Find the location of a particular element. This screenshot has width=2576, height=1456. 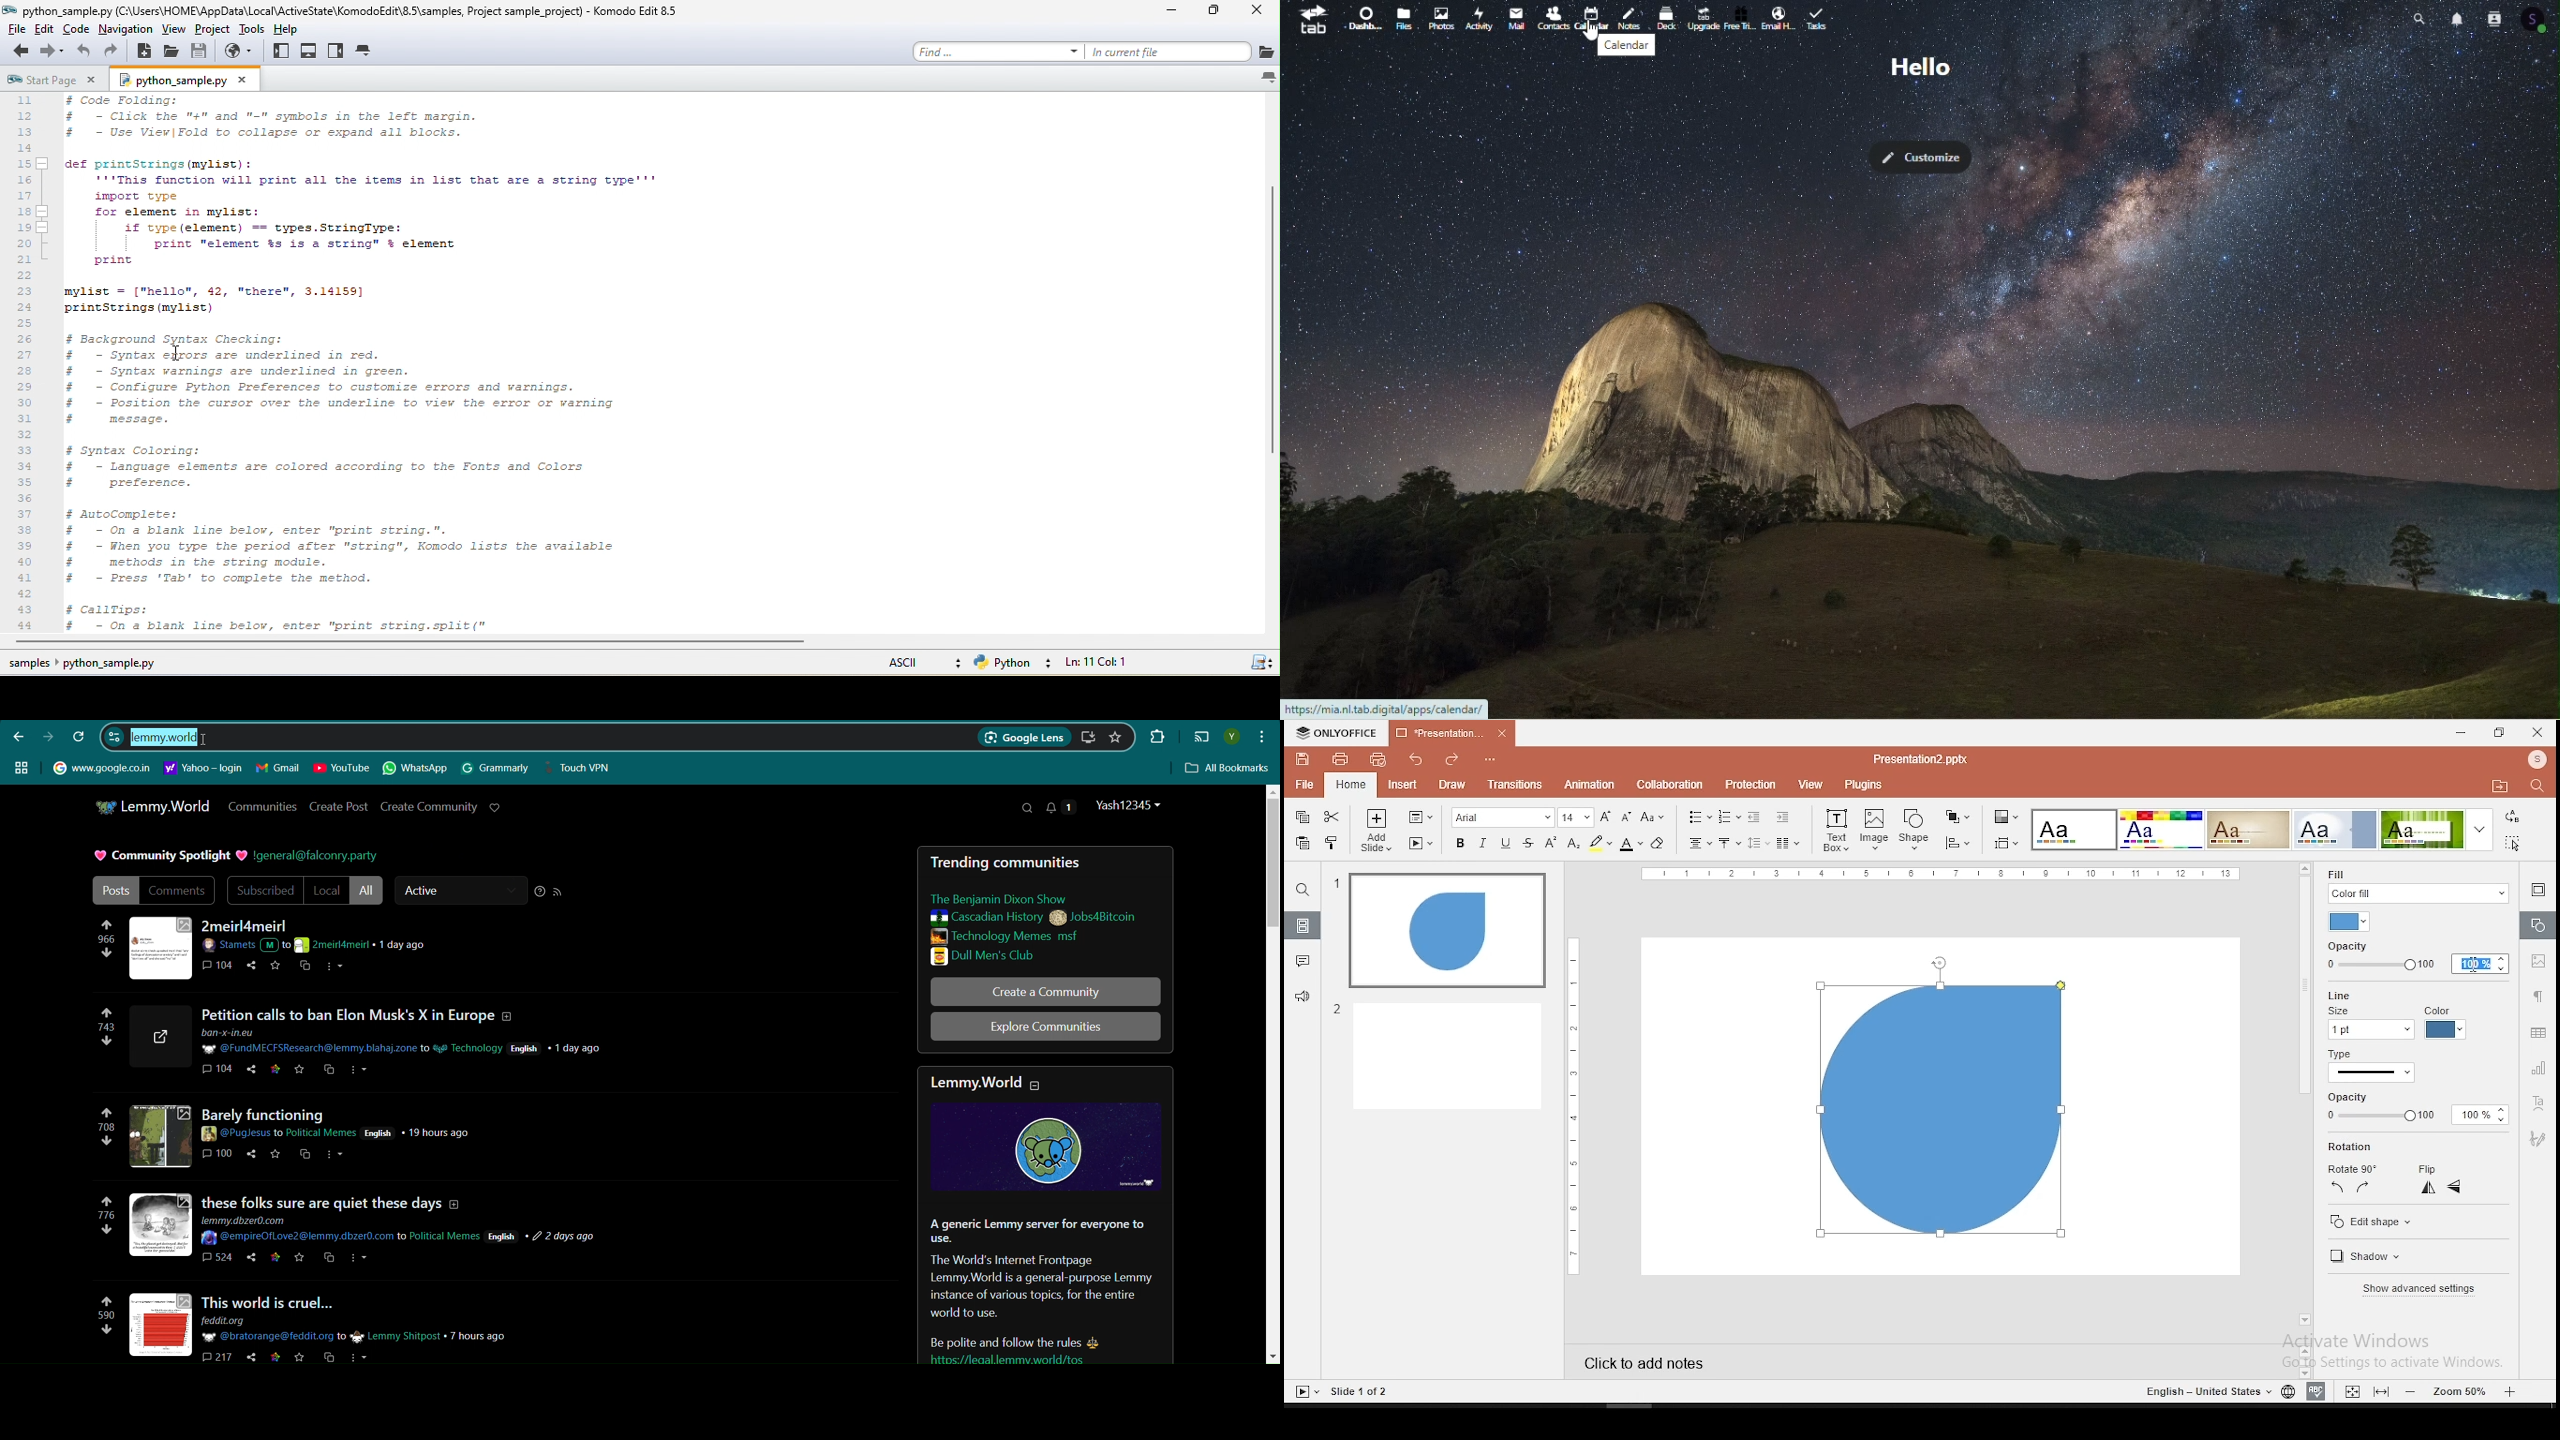

shape settings is located at coordinates (2536, 926).